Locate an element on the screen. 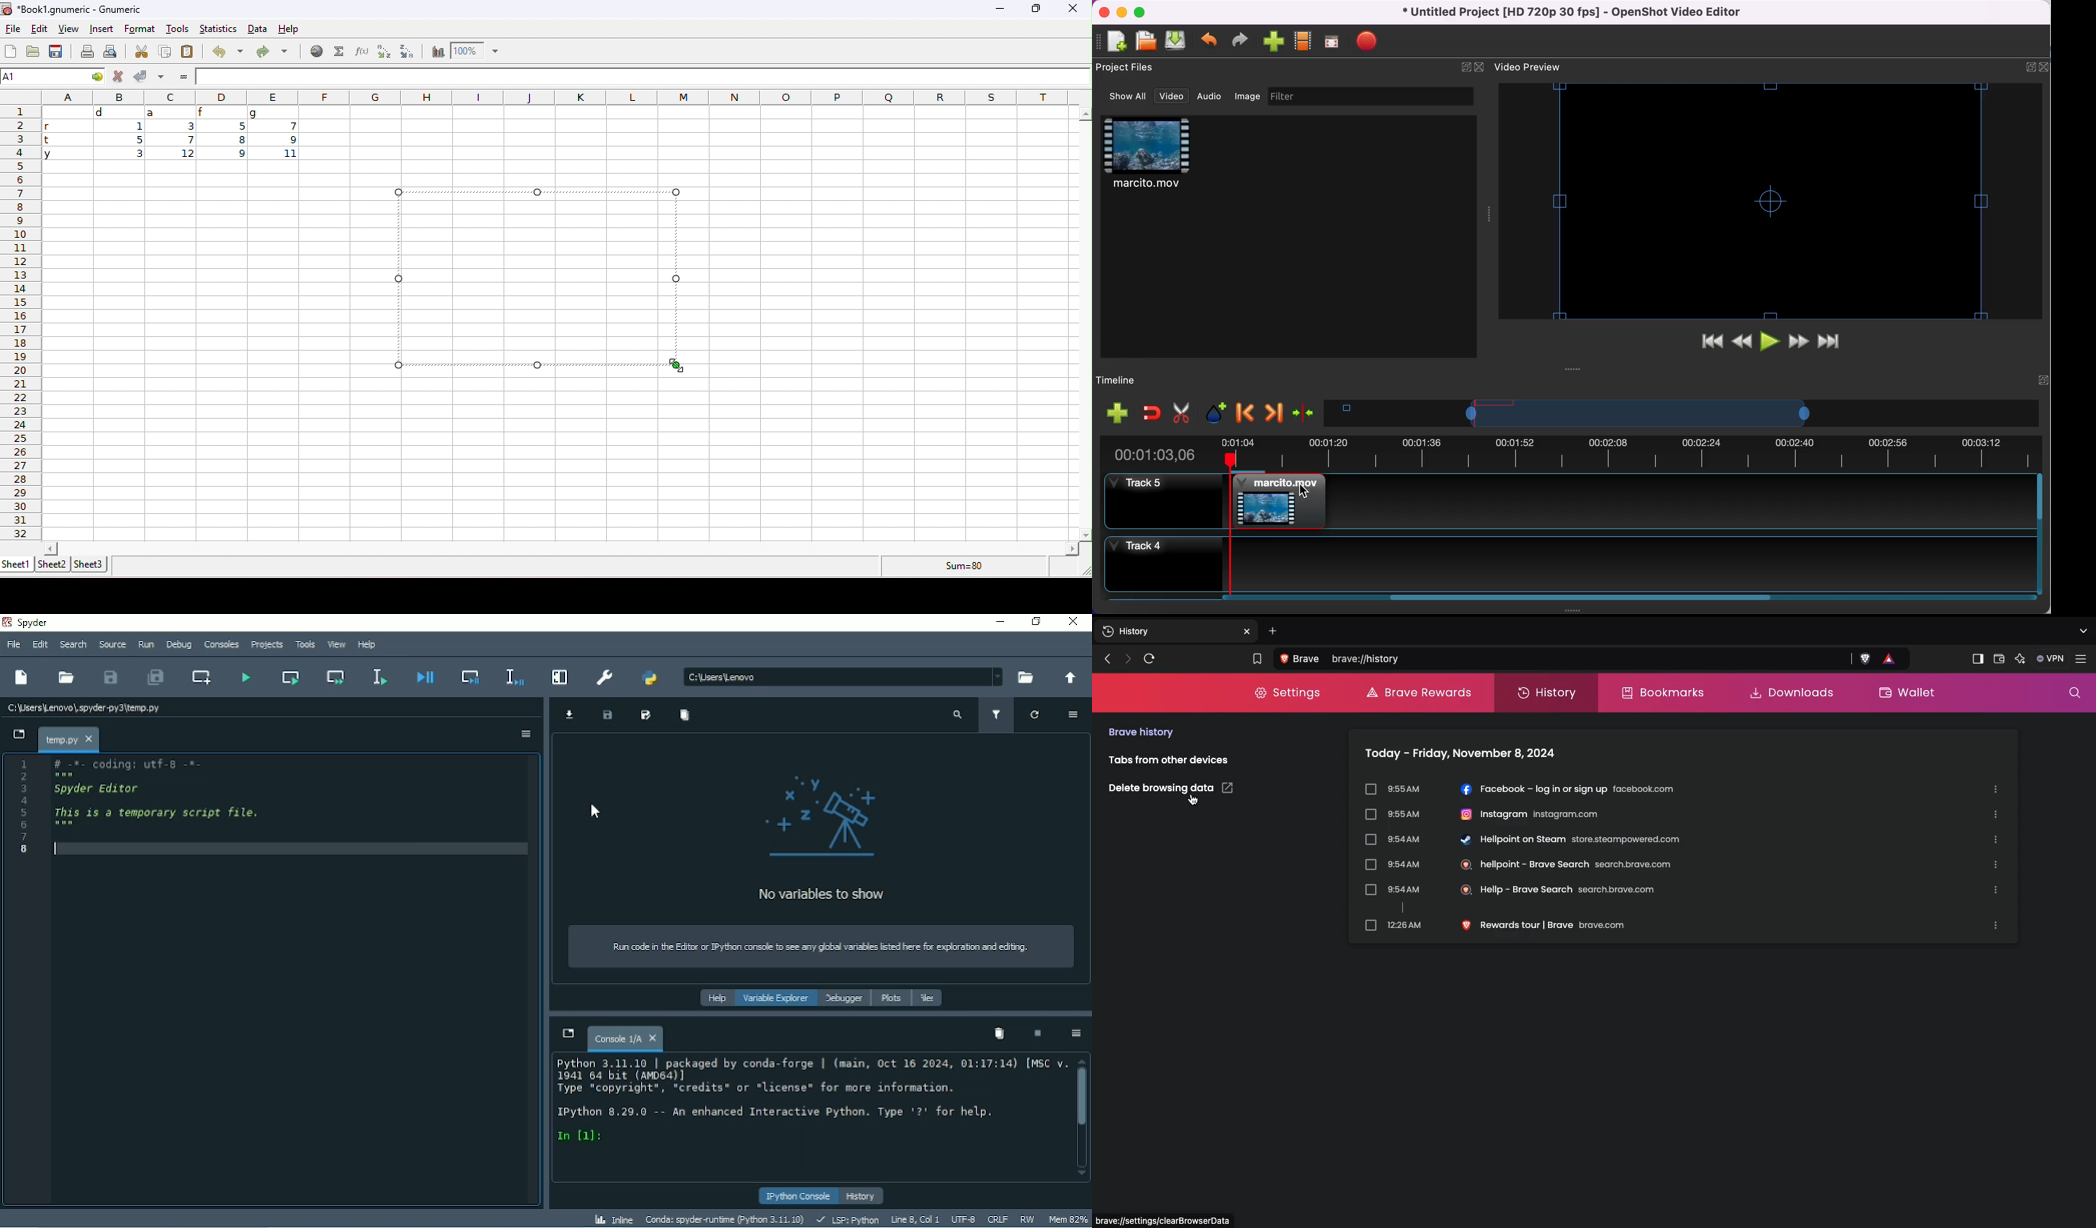 The width and height of the screenshot is (2100, 1232). Change to parent directory is located at coordinates (1066, 679).